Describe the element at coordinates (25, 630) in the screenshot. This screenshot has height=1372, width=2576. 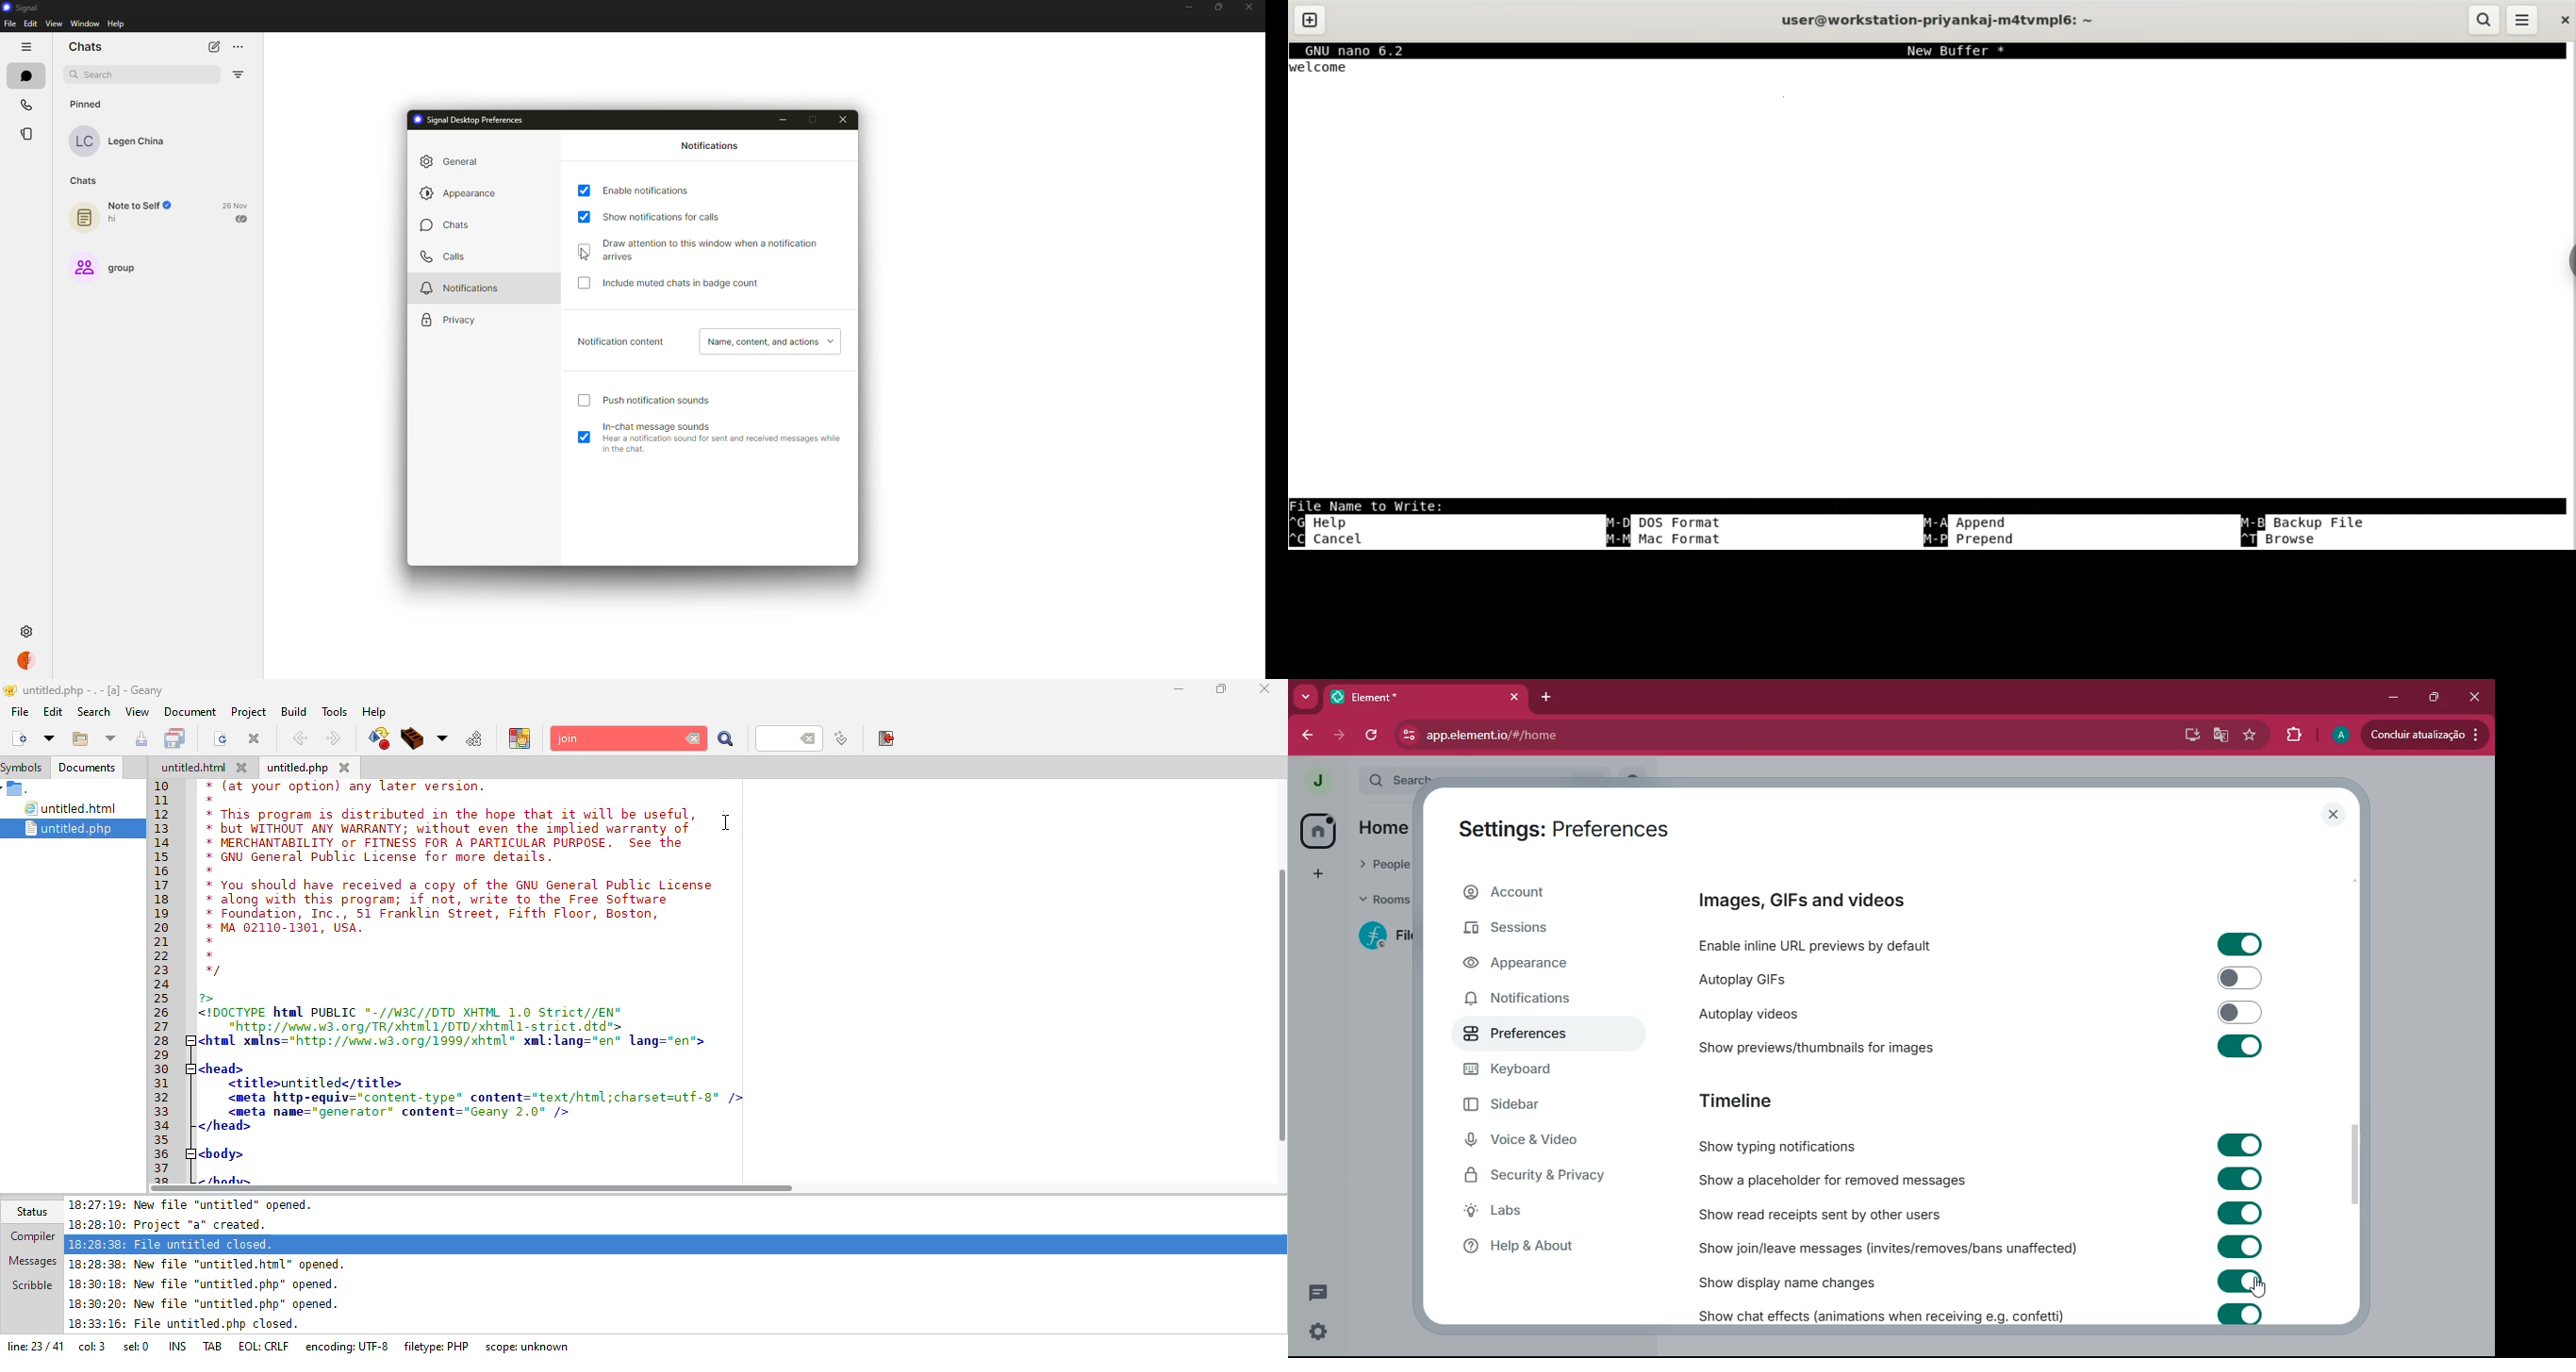
I see `settings` at that location.